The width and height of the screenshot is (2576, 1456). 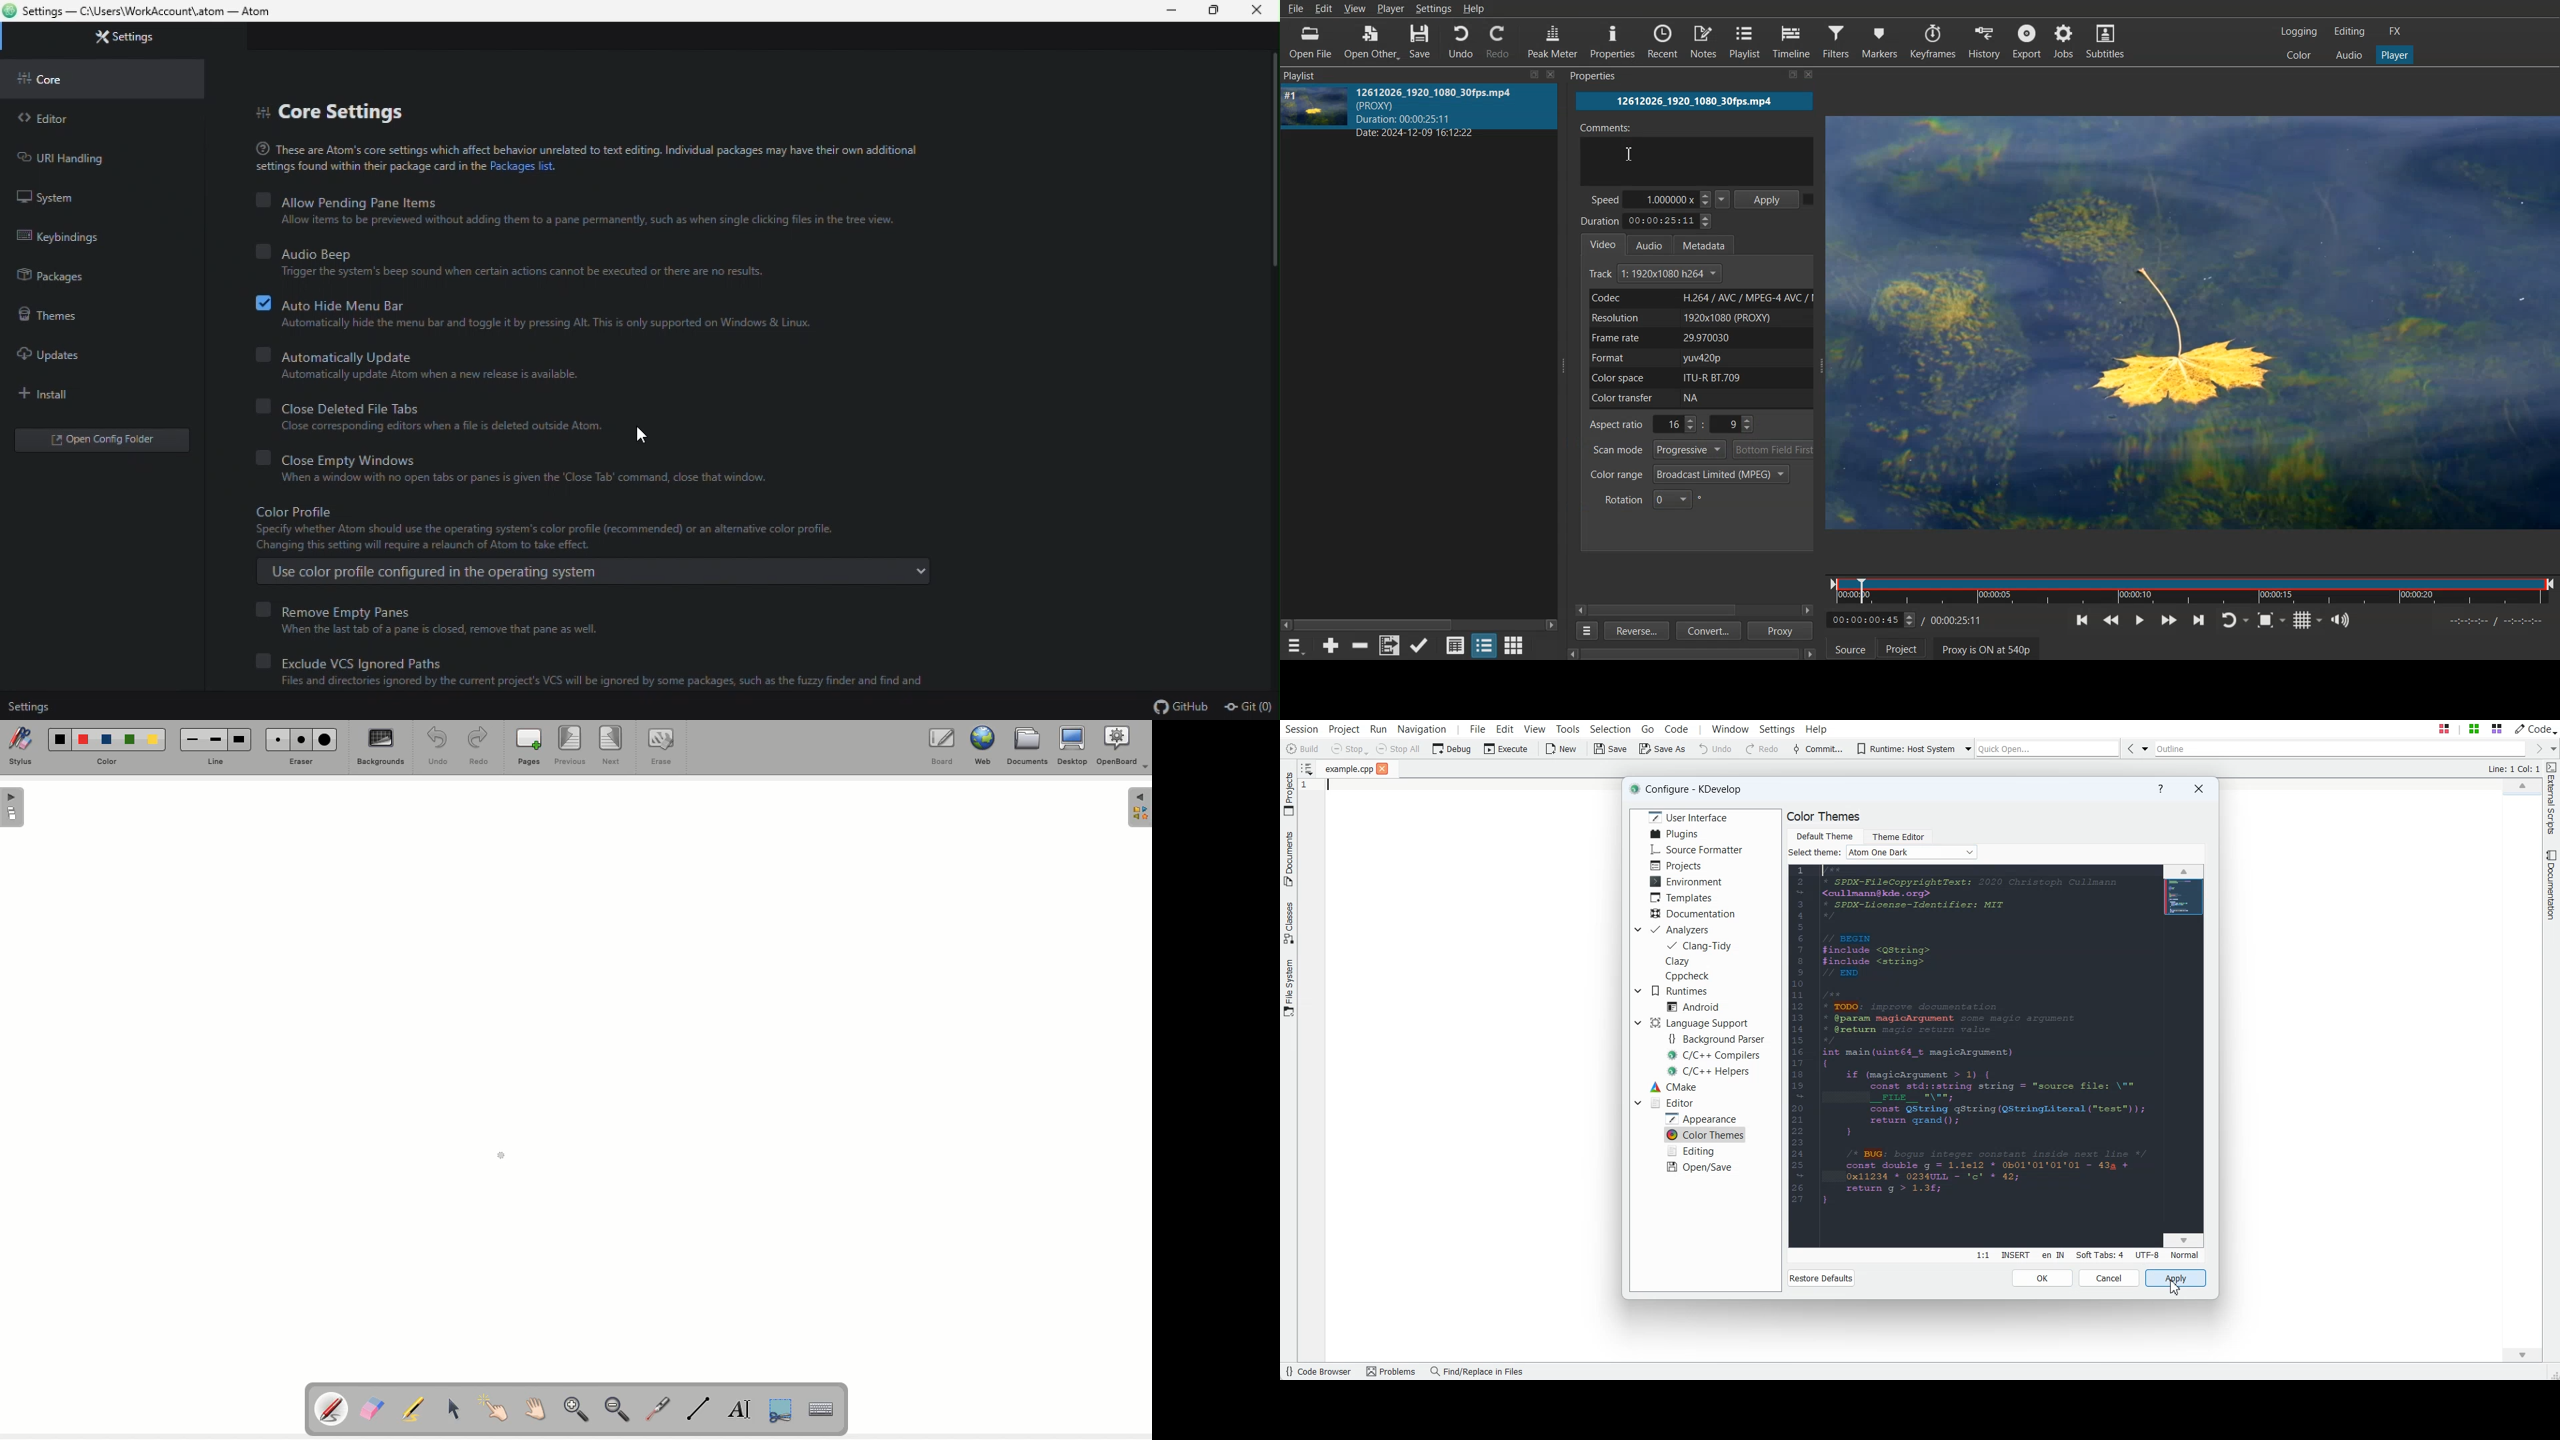 I want to click on View as tile, so click(x=1484, y=645).